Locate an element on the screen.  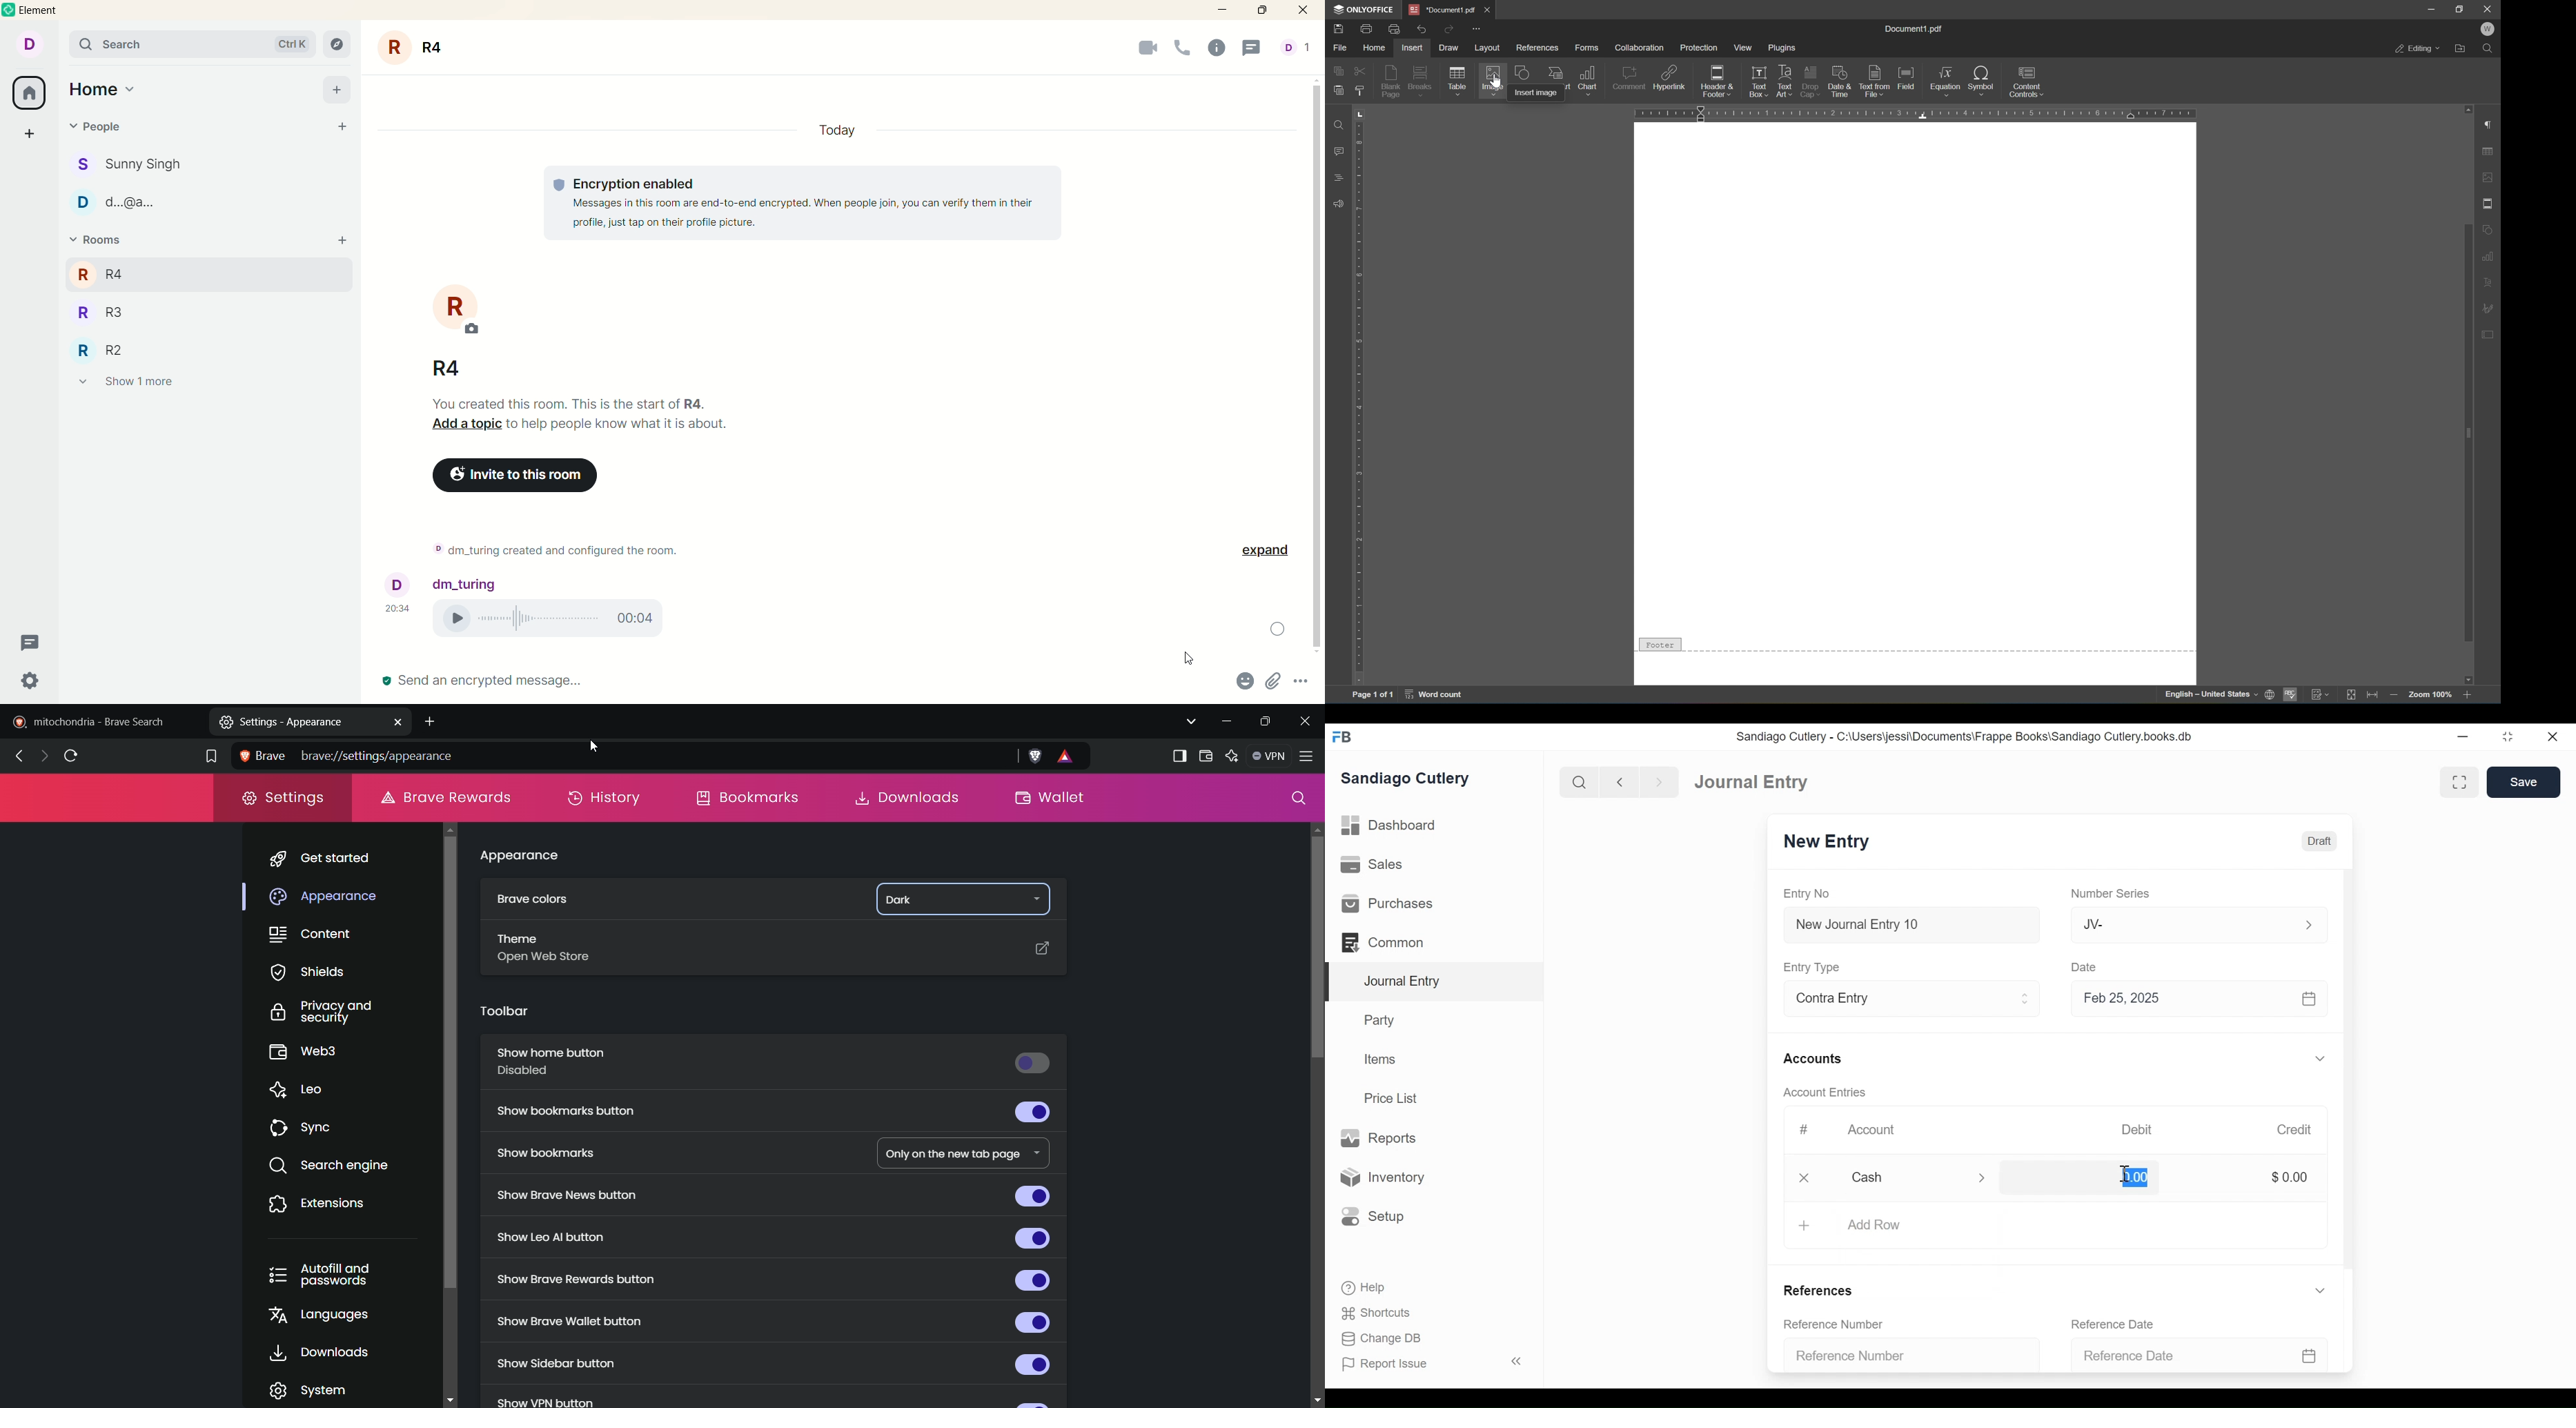
Expand is located at coordinates (2322, 1293).